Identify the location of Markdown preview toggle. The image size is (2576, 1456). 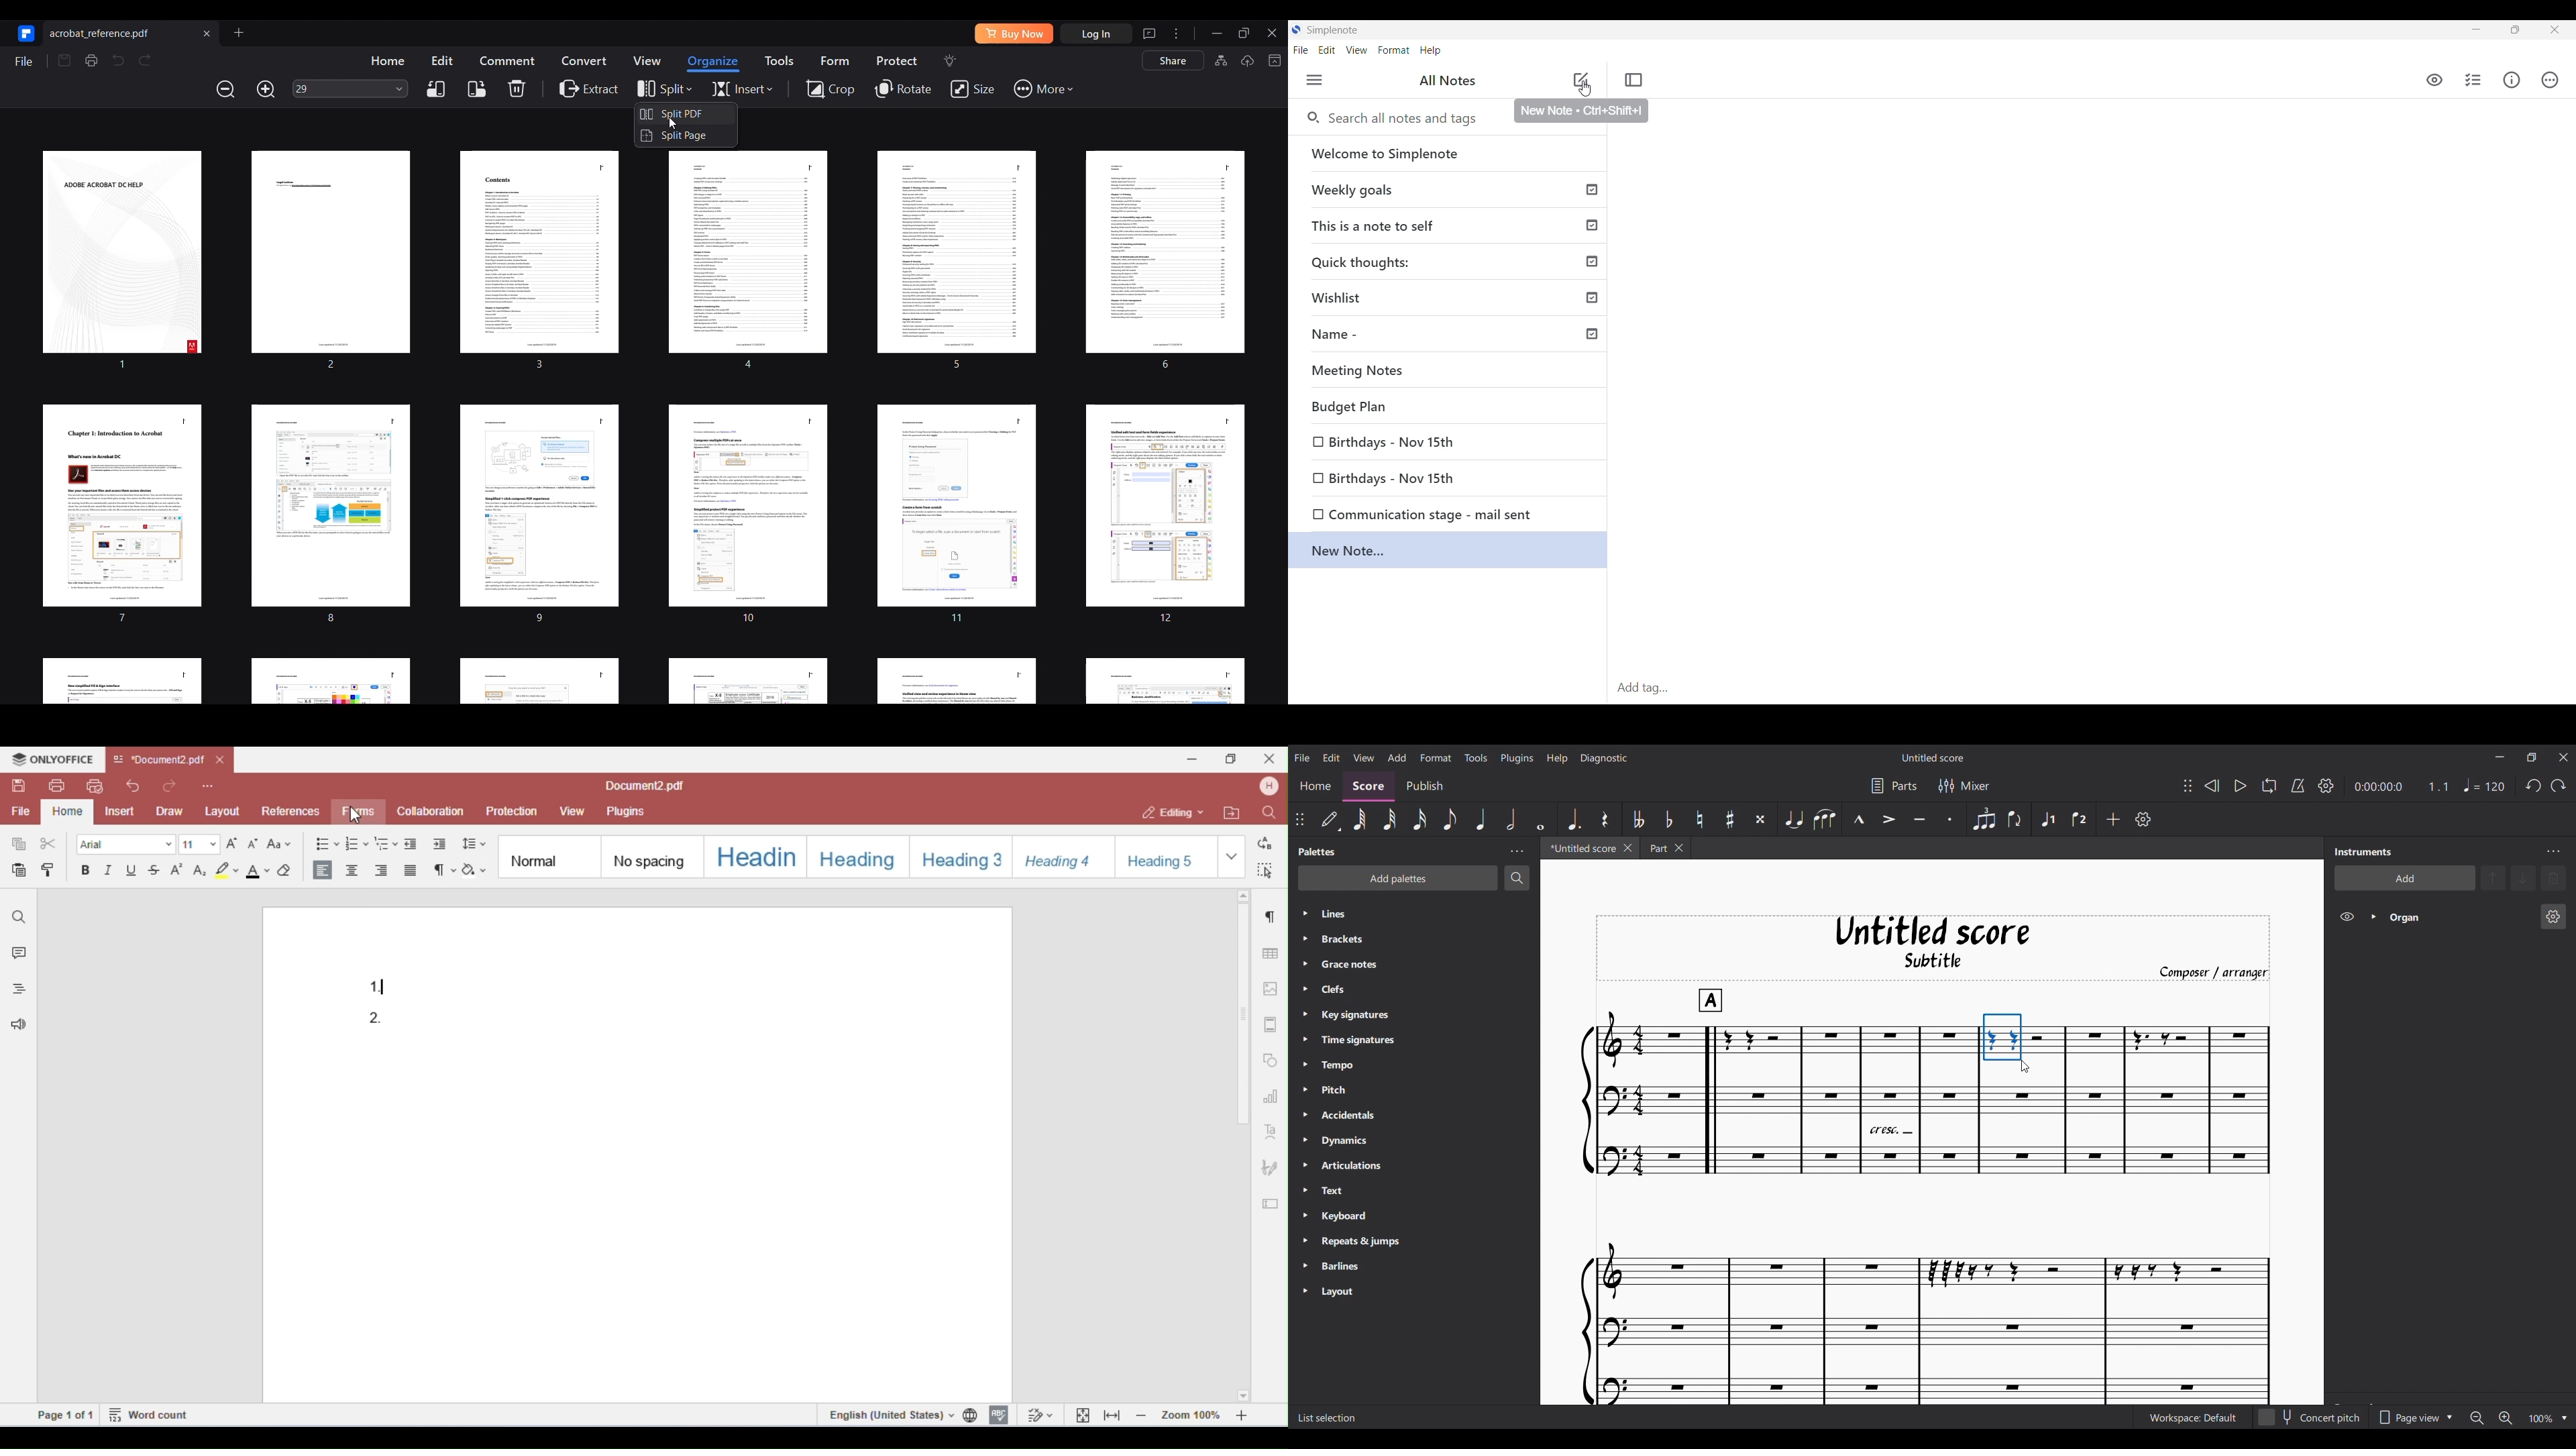
(2434, 80).